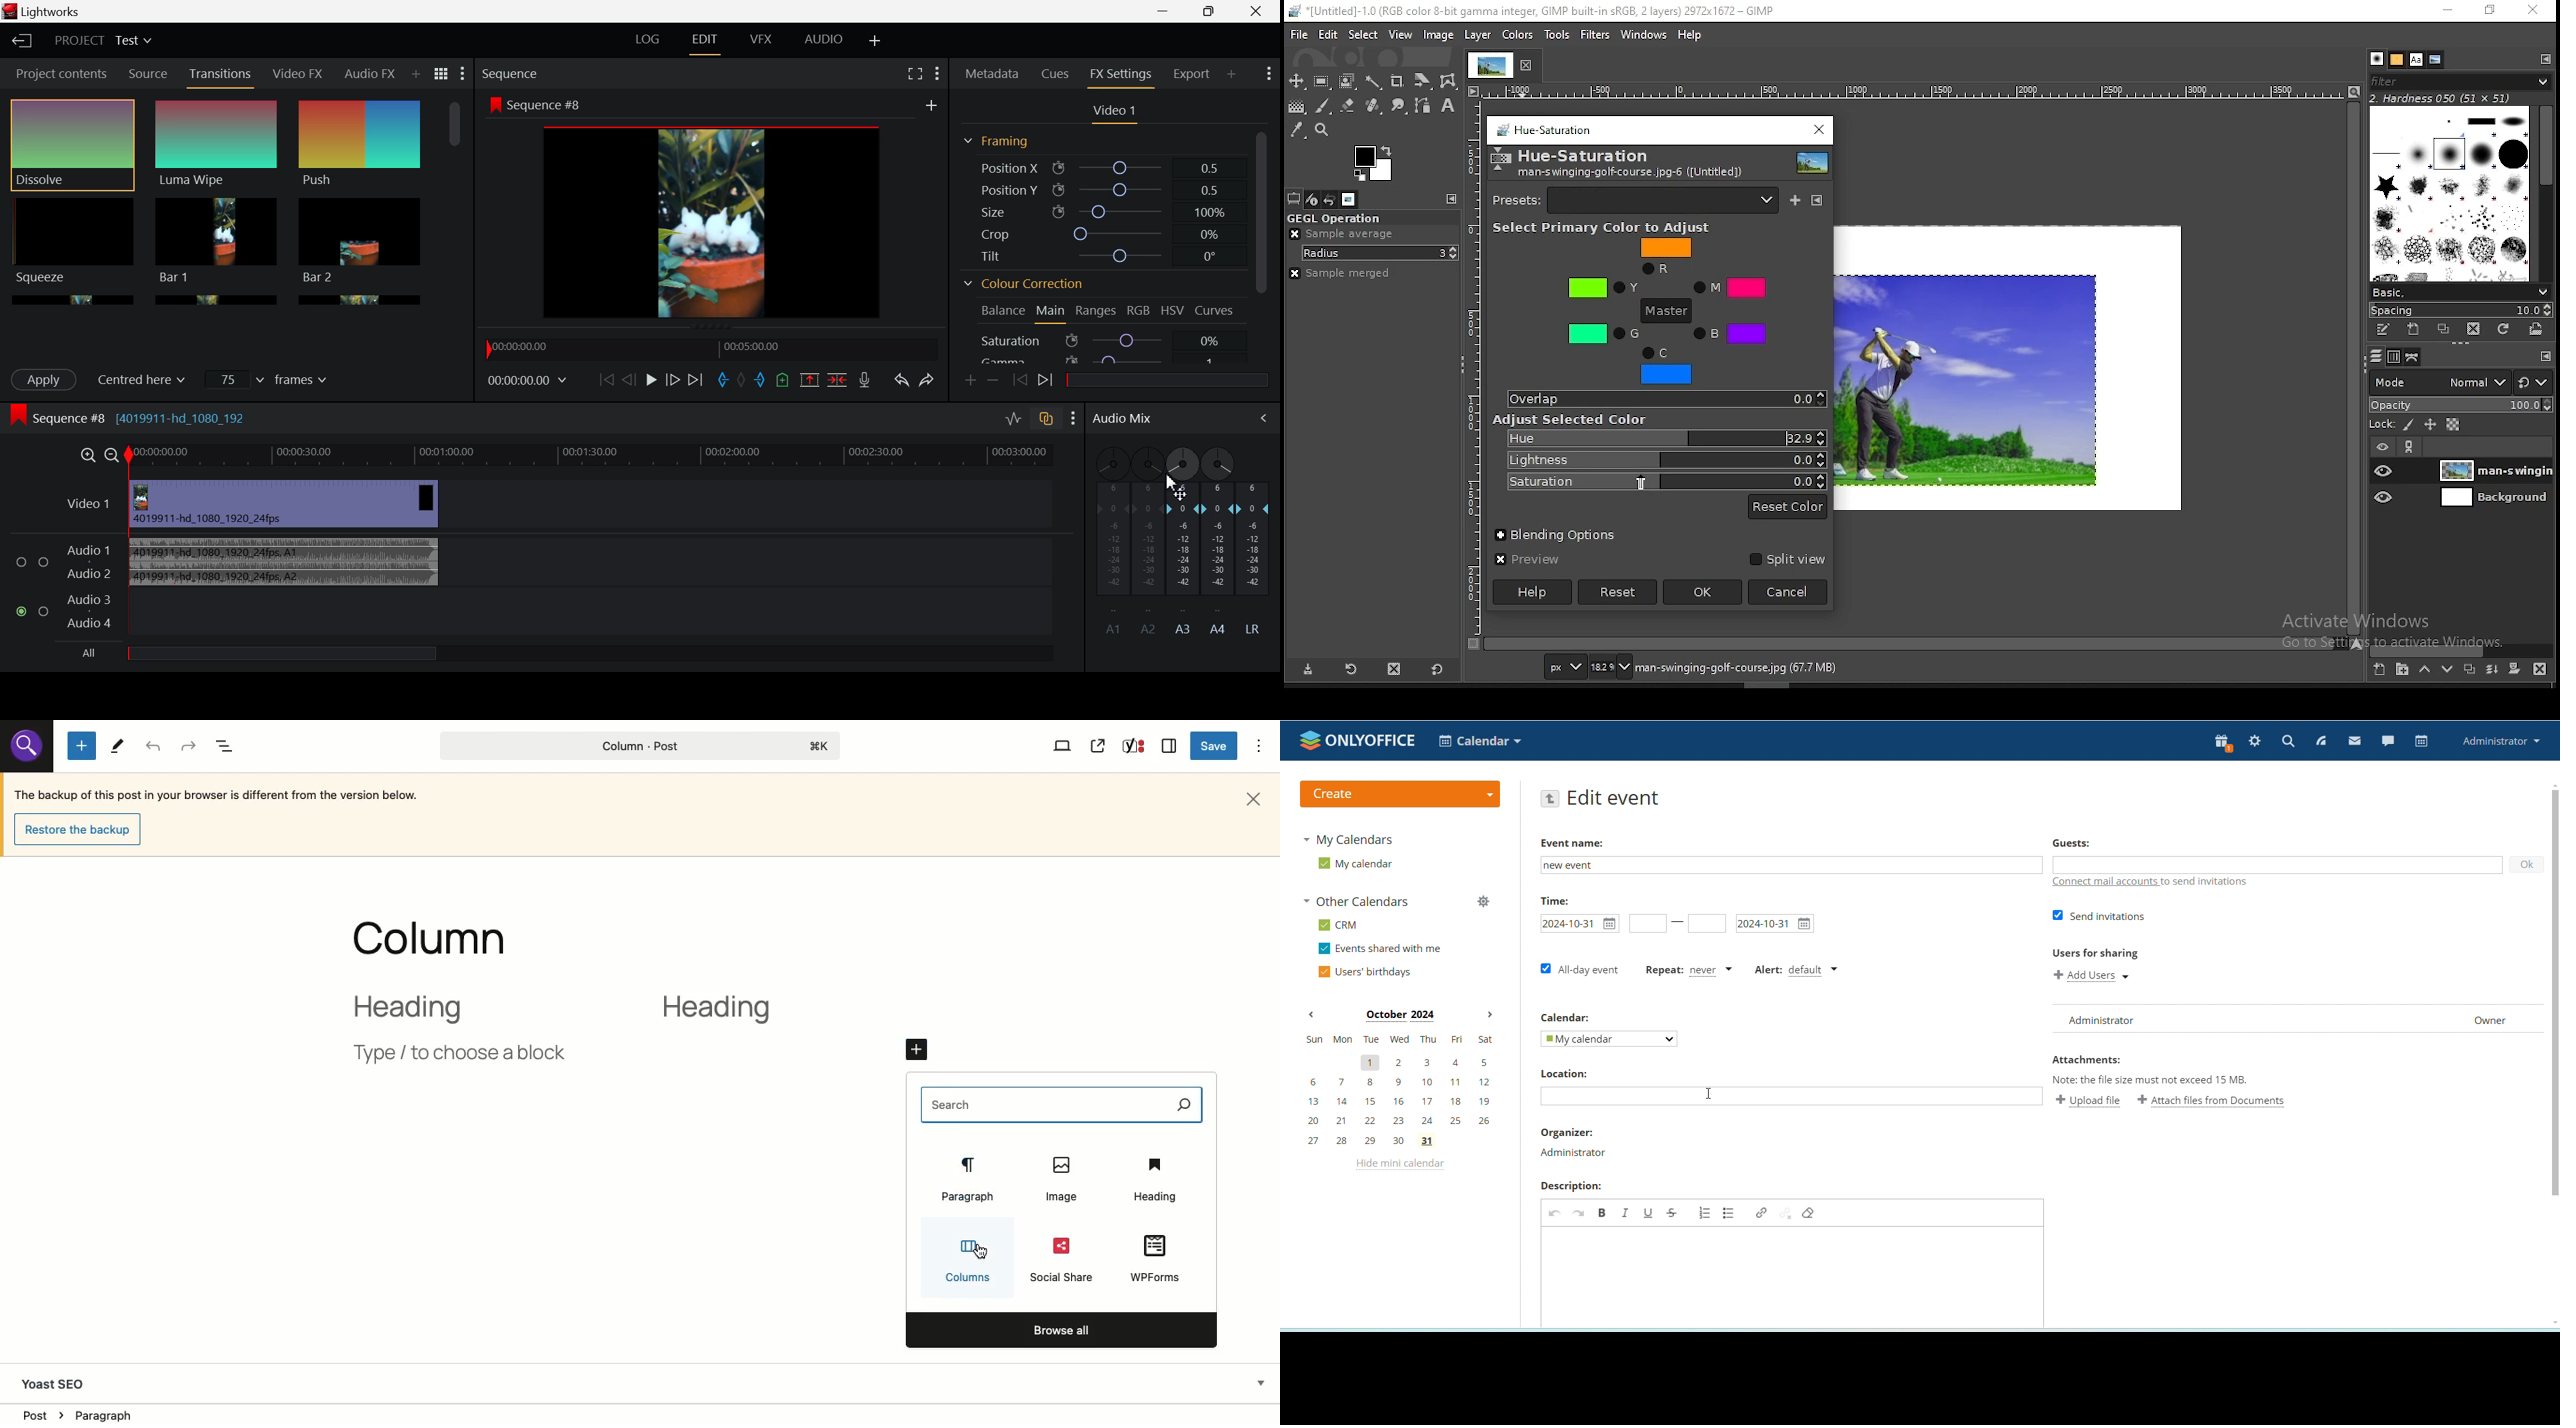 The width and height of the screenshot is (2576, 1428). Describe the element at coordinates (513, 73) in the screenshot. I see `Sequence Preview Section` at that location.